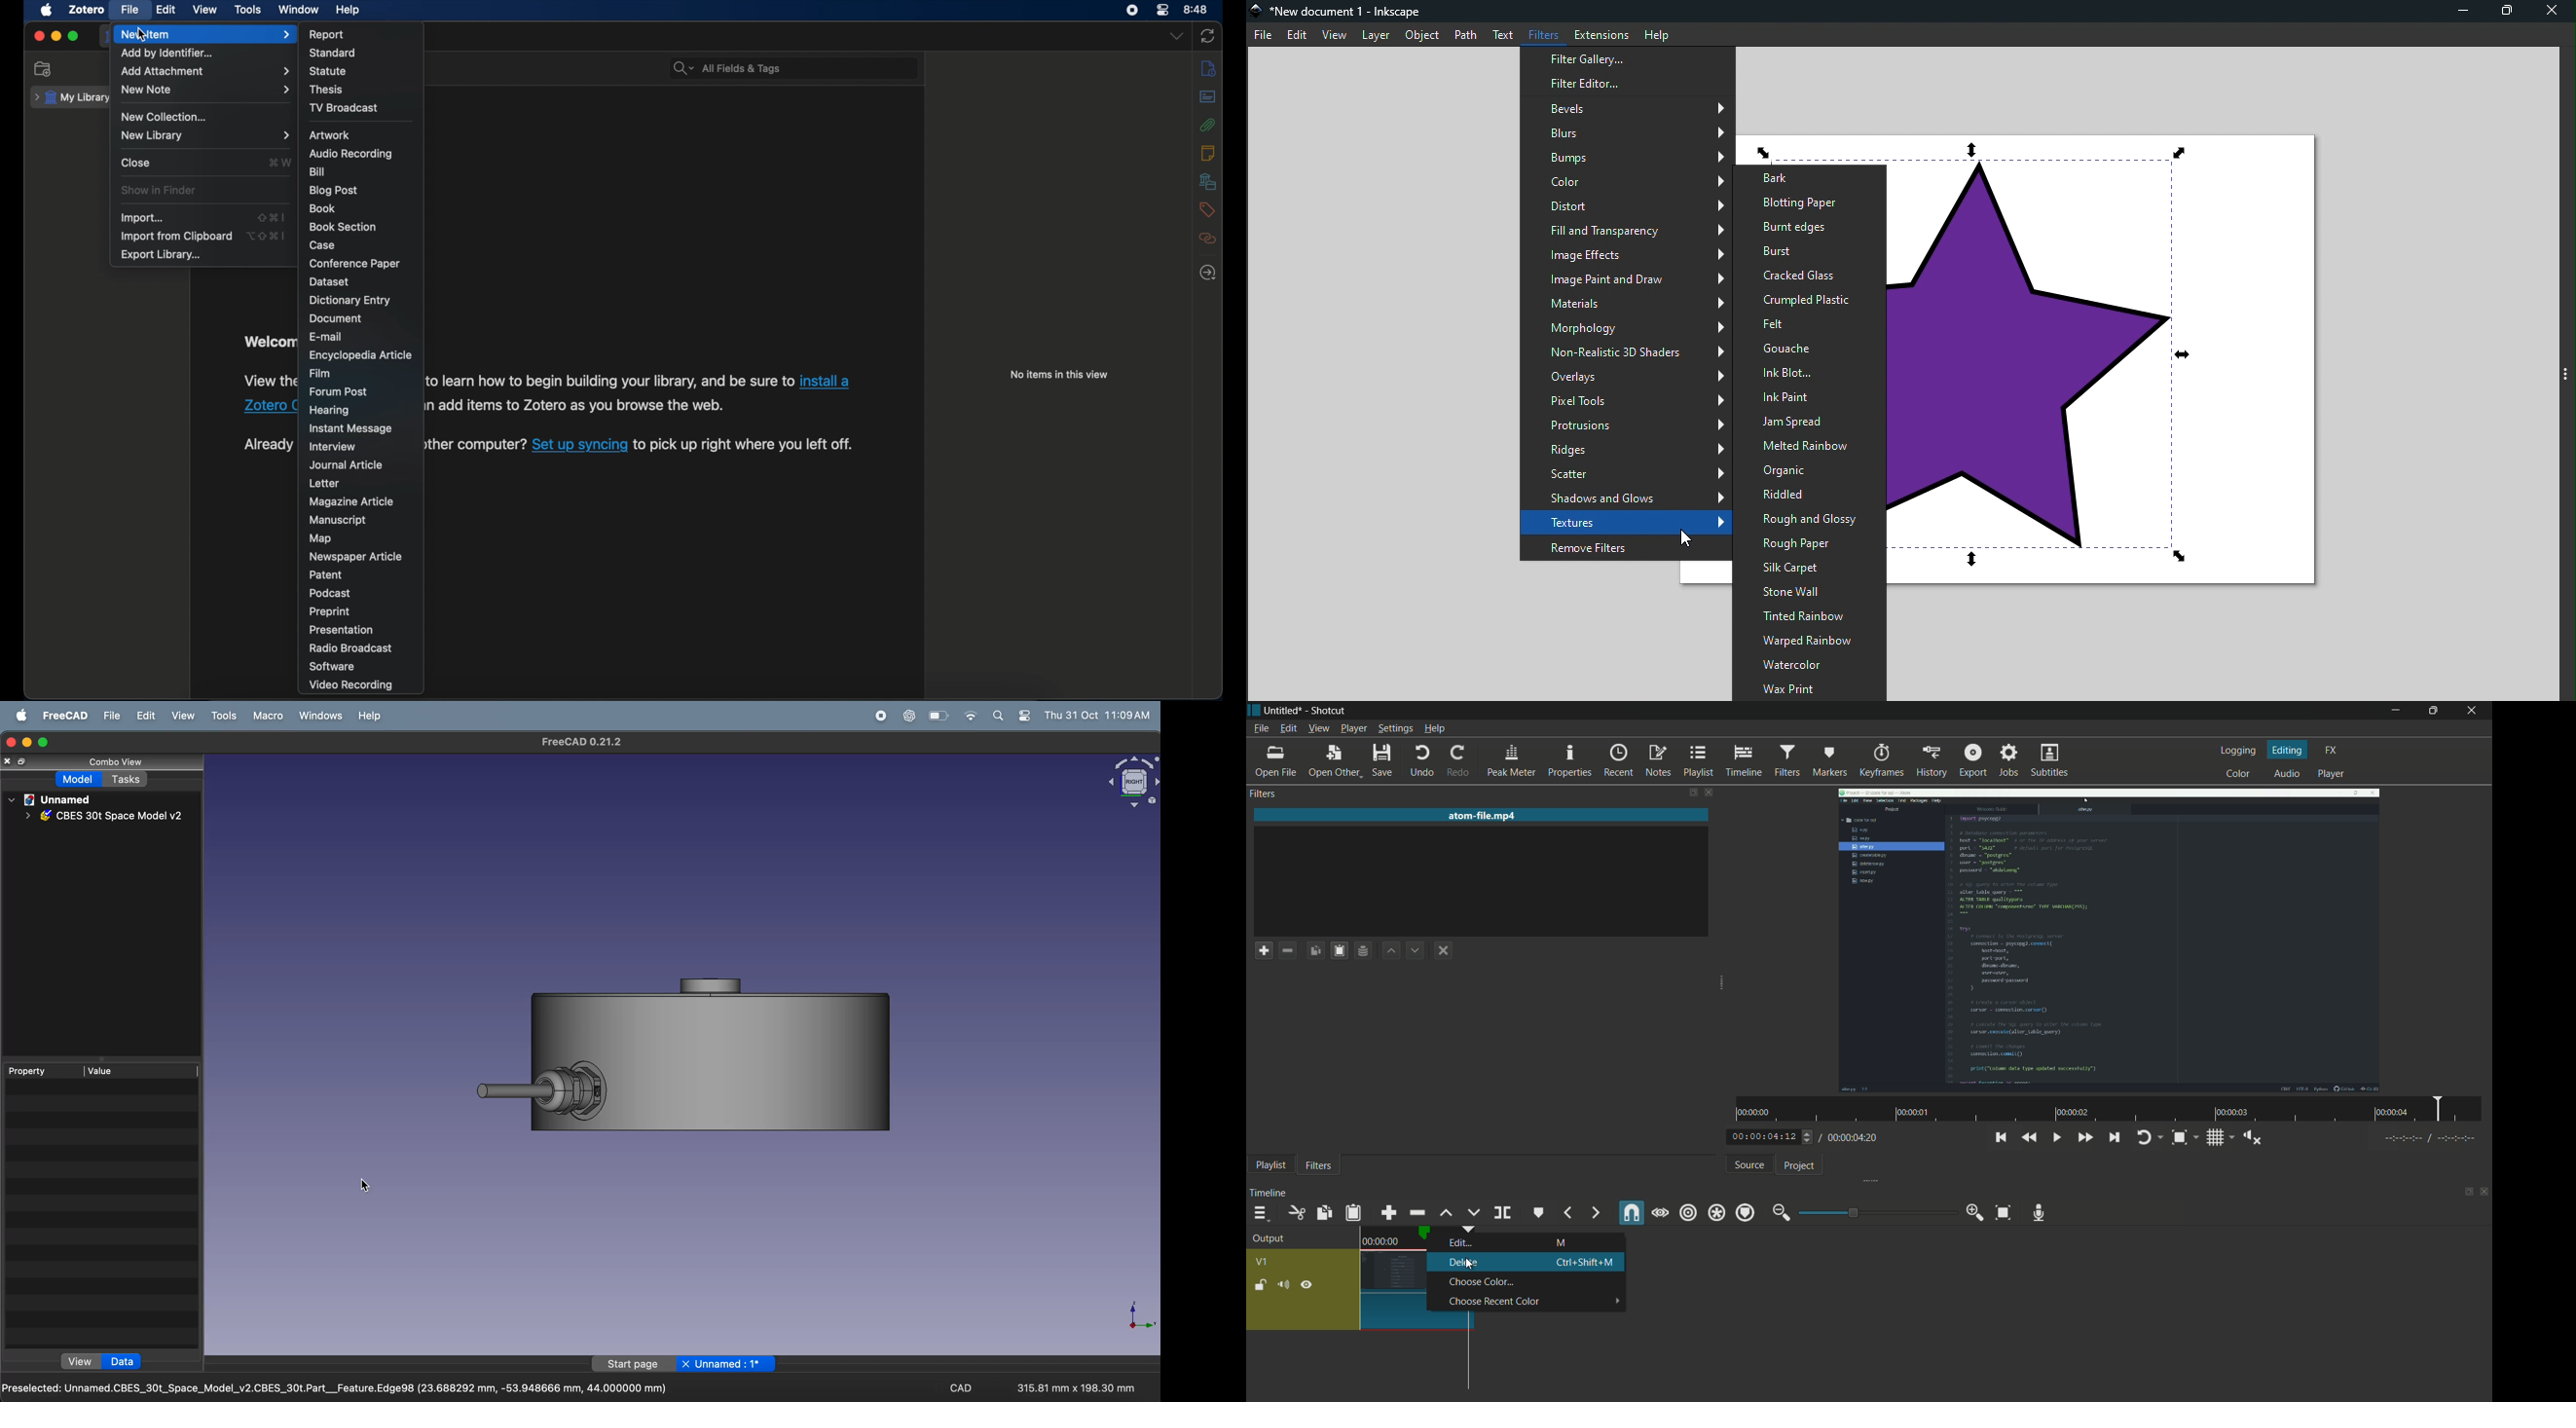  Describe the element at coordinates (1625, 354) in the screenshot. I see `Non-realistic 3D shades` at that location.